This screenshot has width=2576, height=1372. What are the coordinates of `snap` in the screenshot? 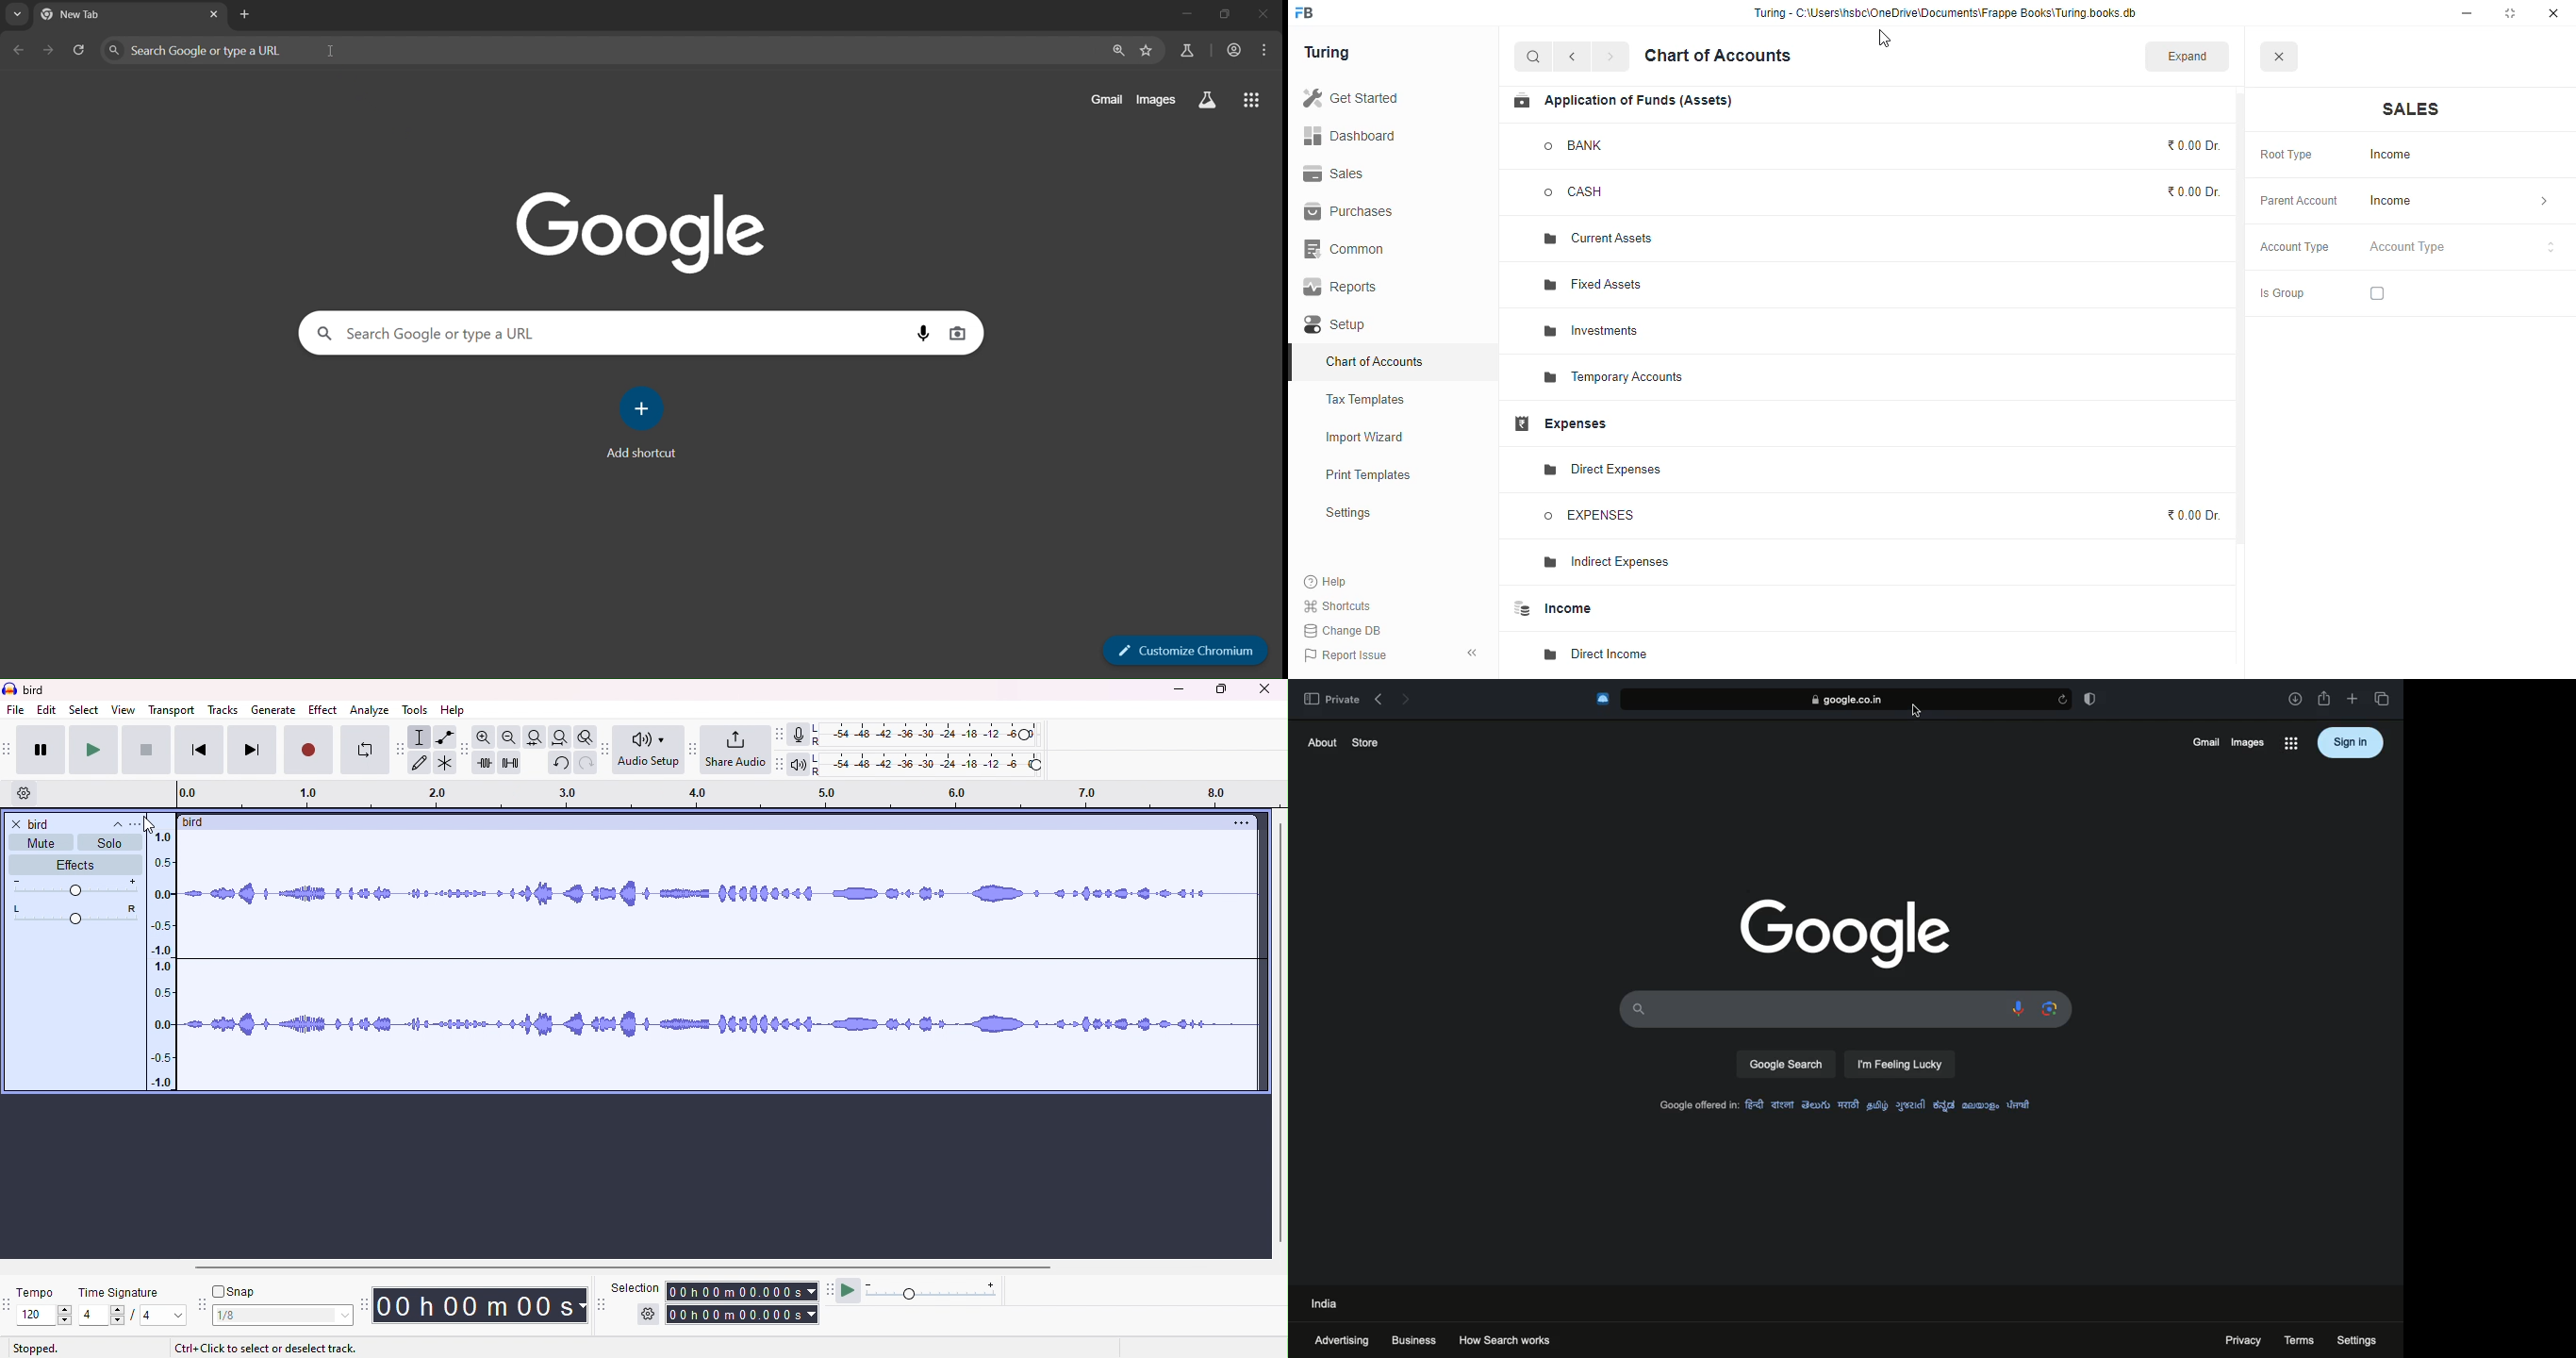 It's located at (237, 1293).